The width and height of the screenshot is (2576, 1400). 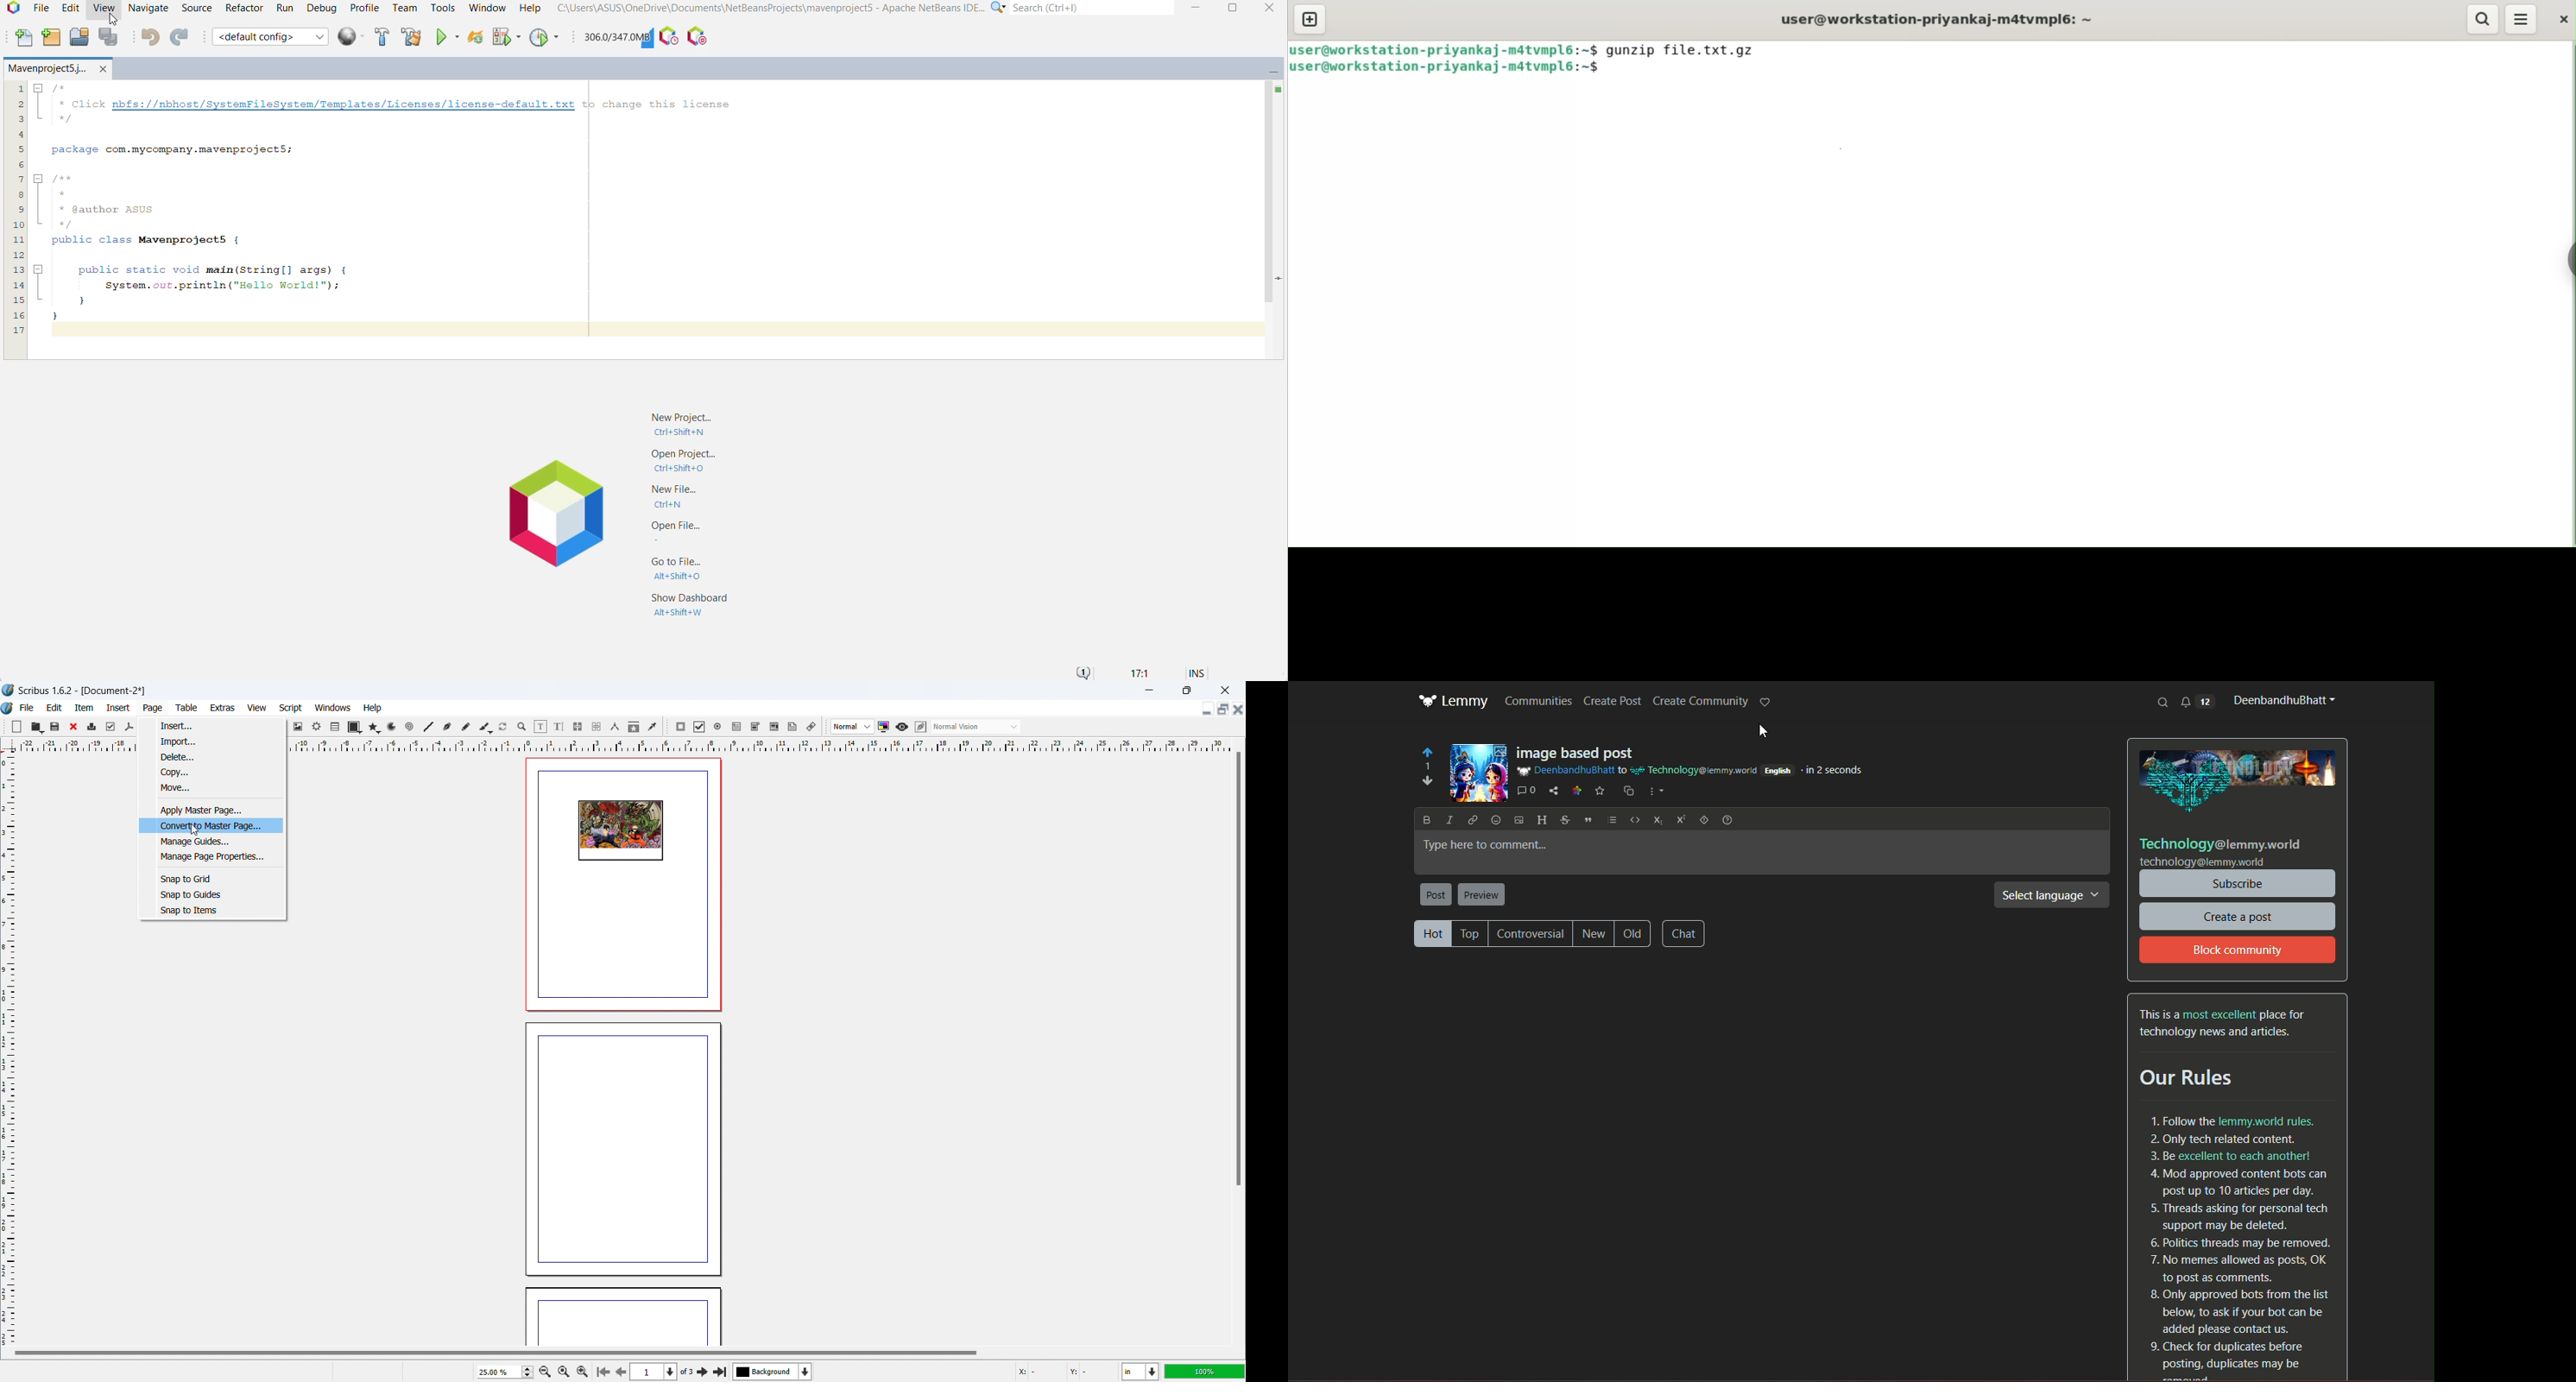 I want to click on link annotation, so click(x=812, y=727).